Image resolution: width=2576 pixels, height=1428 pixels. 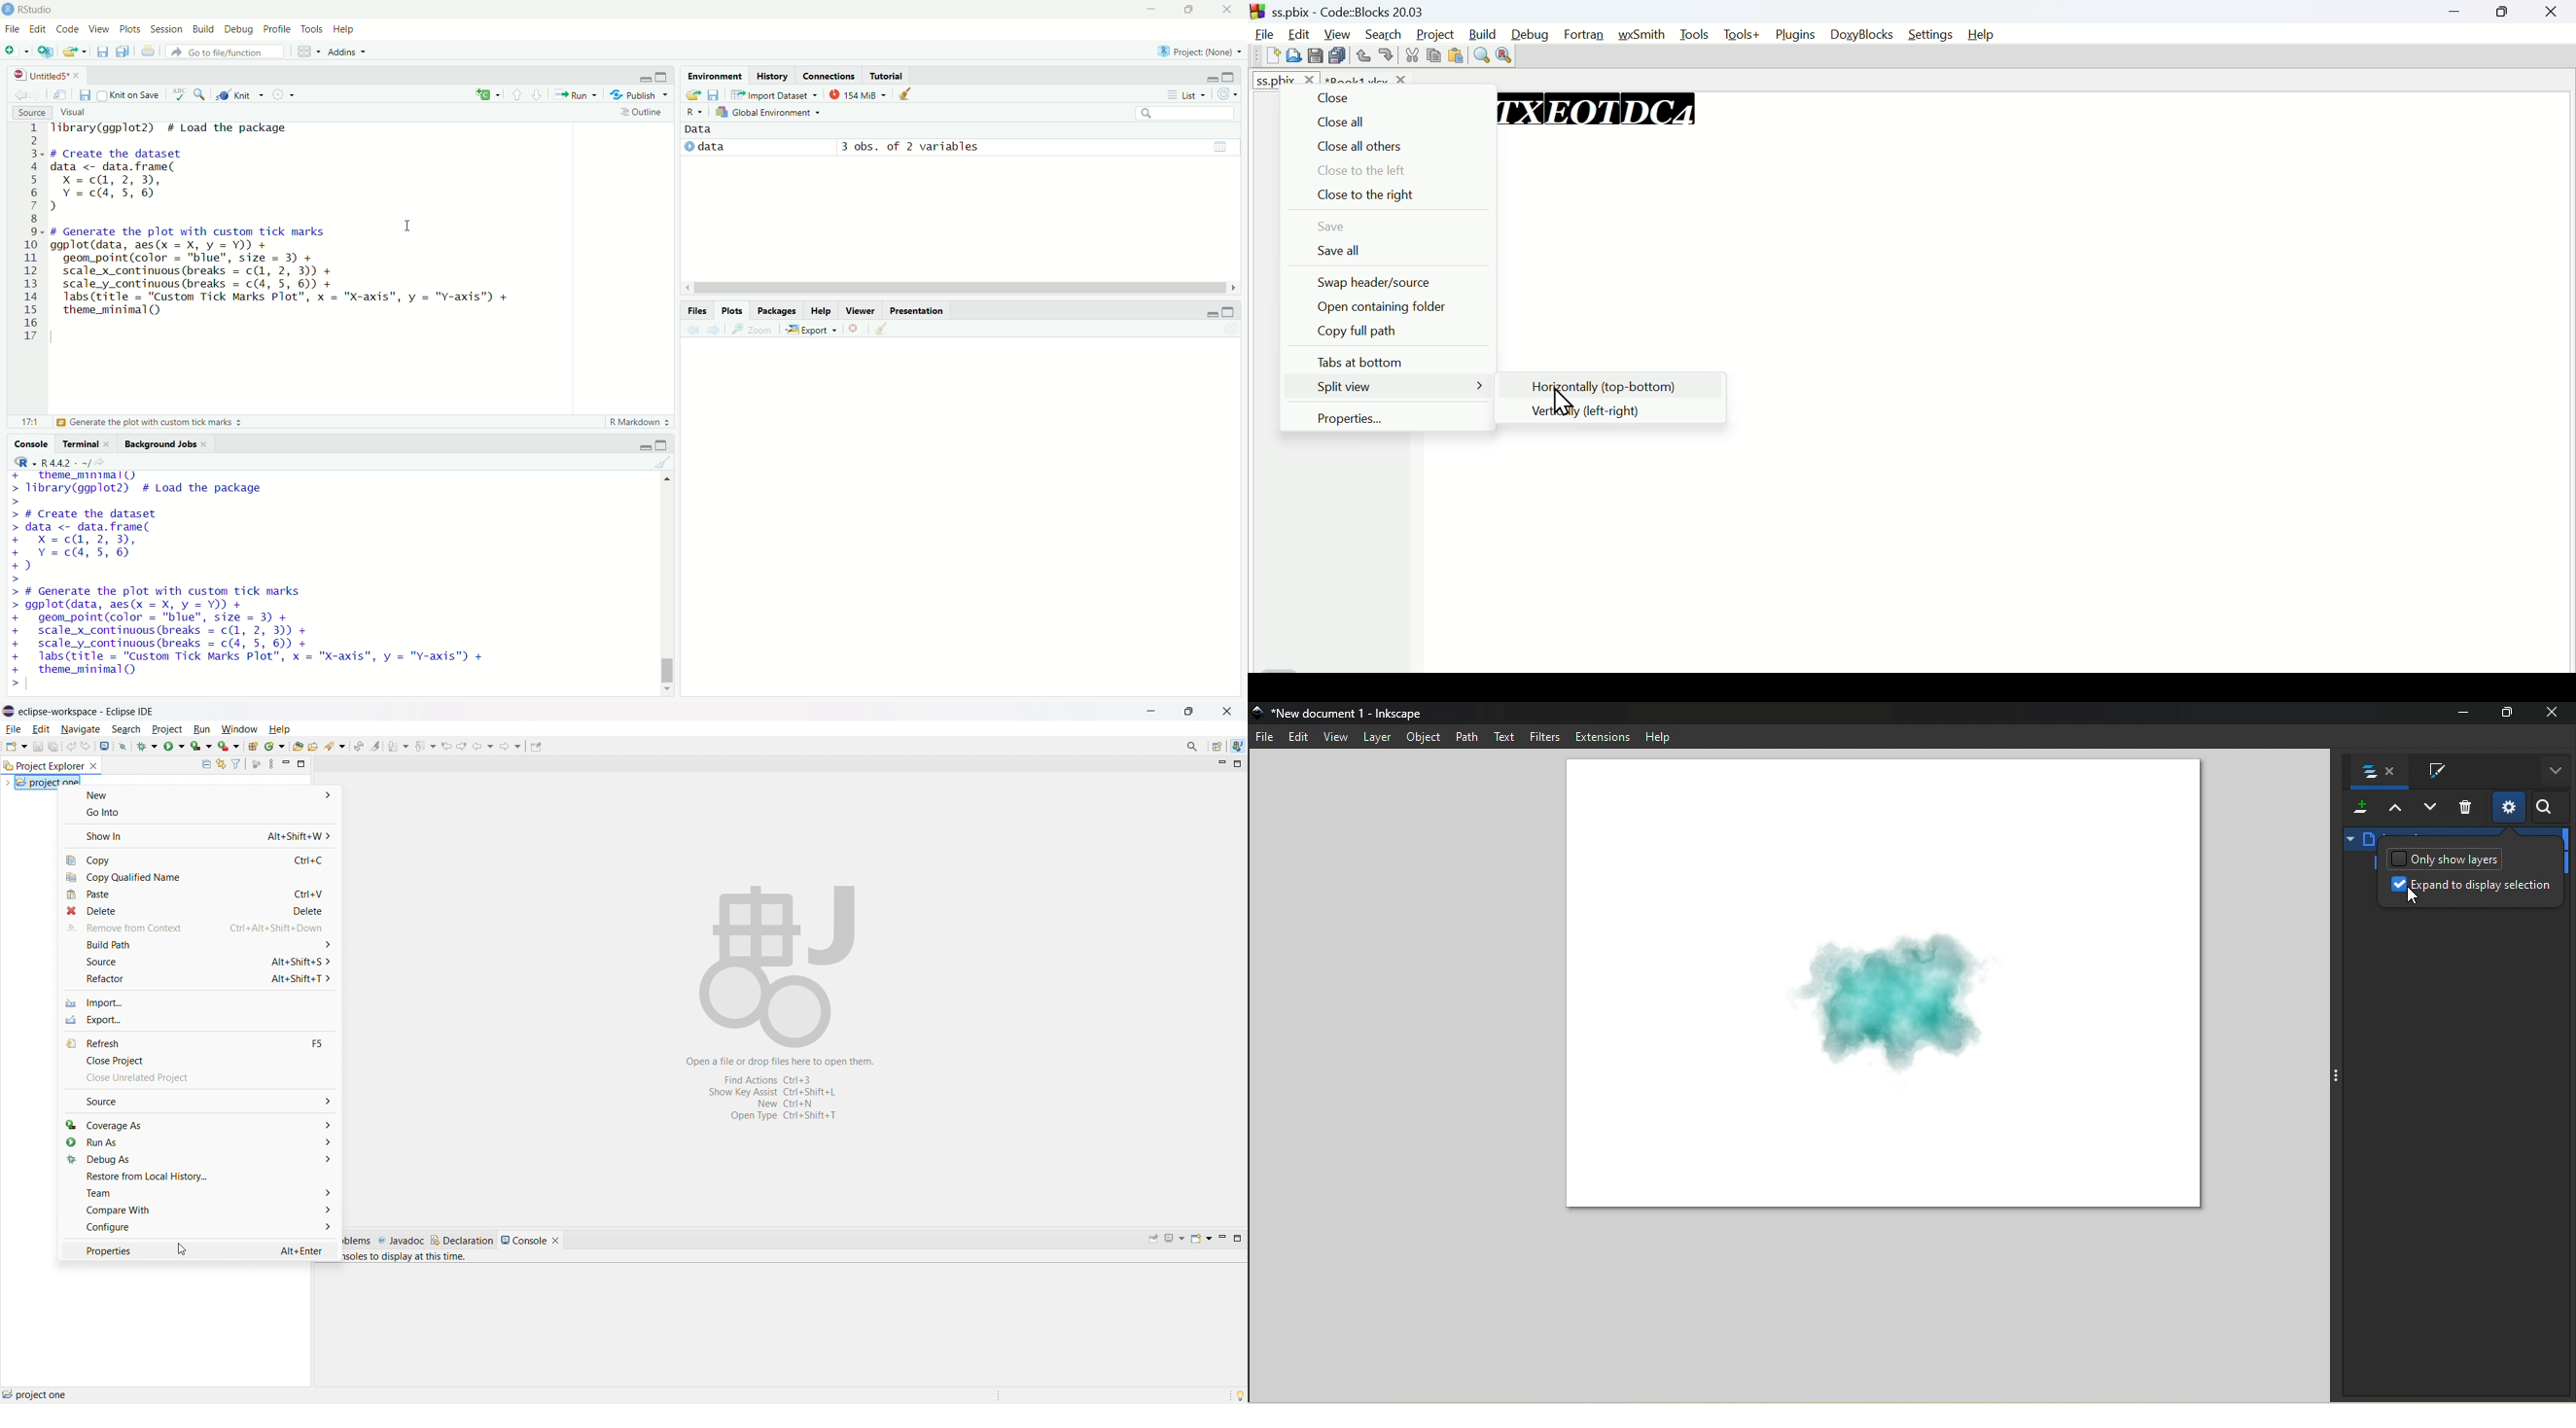 I want to click on knit, so click(x=241, y=95).